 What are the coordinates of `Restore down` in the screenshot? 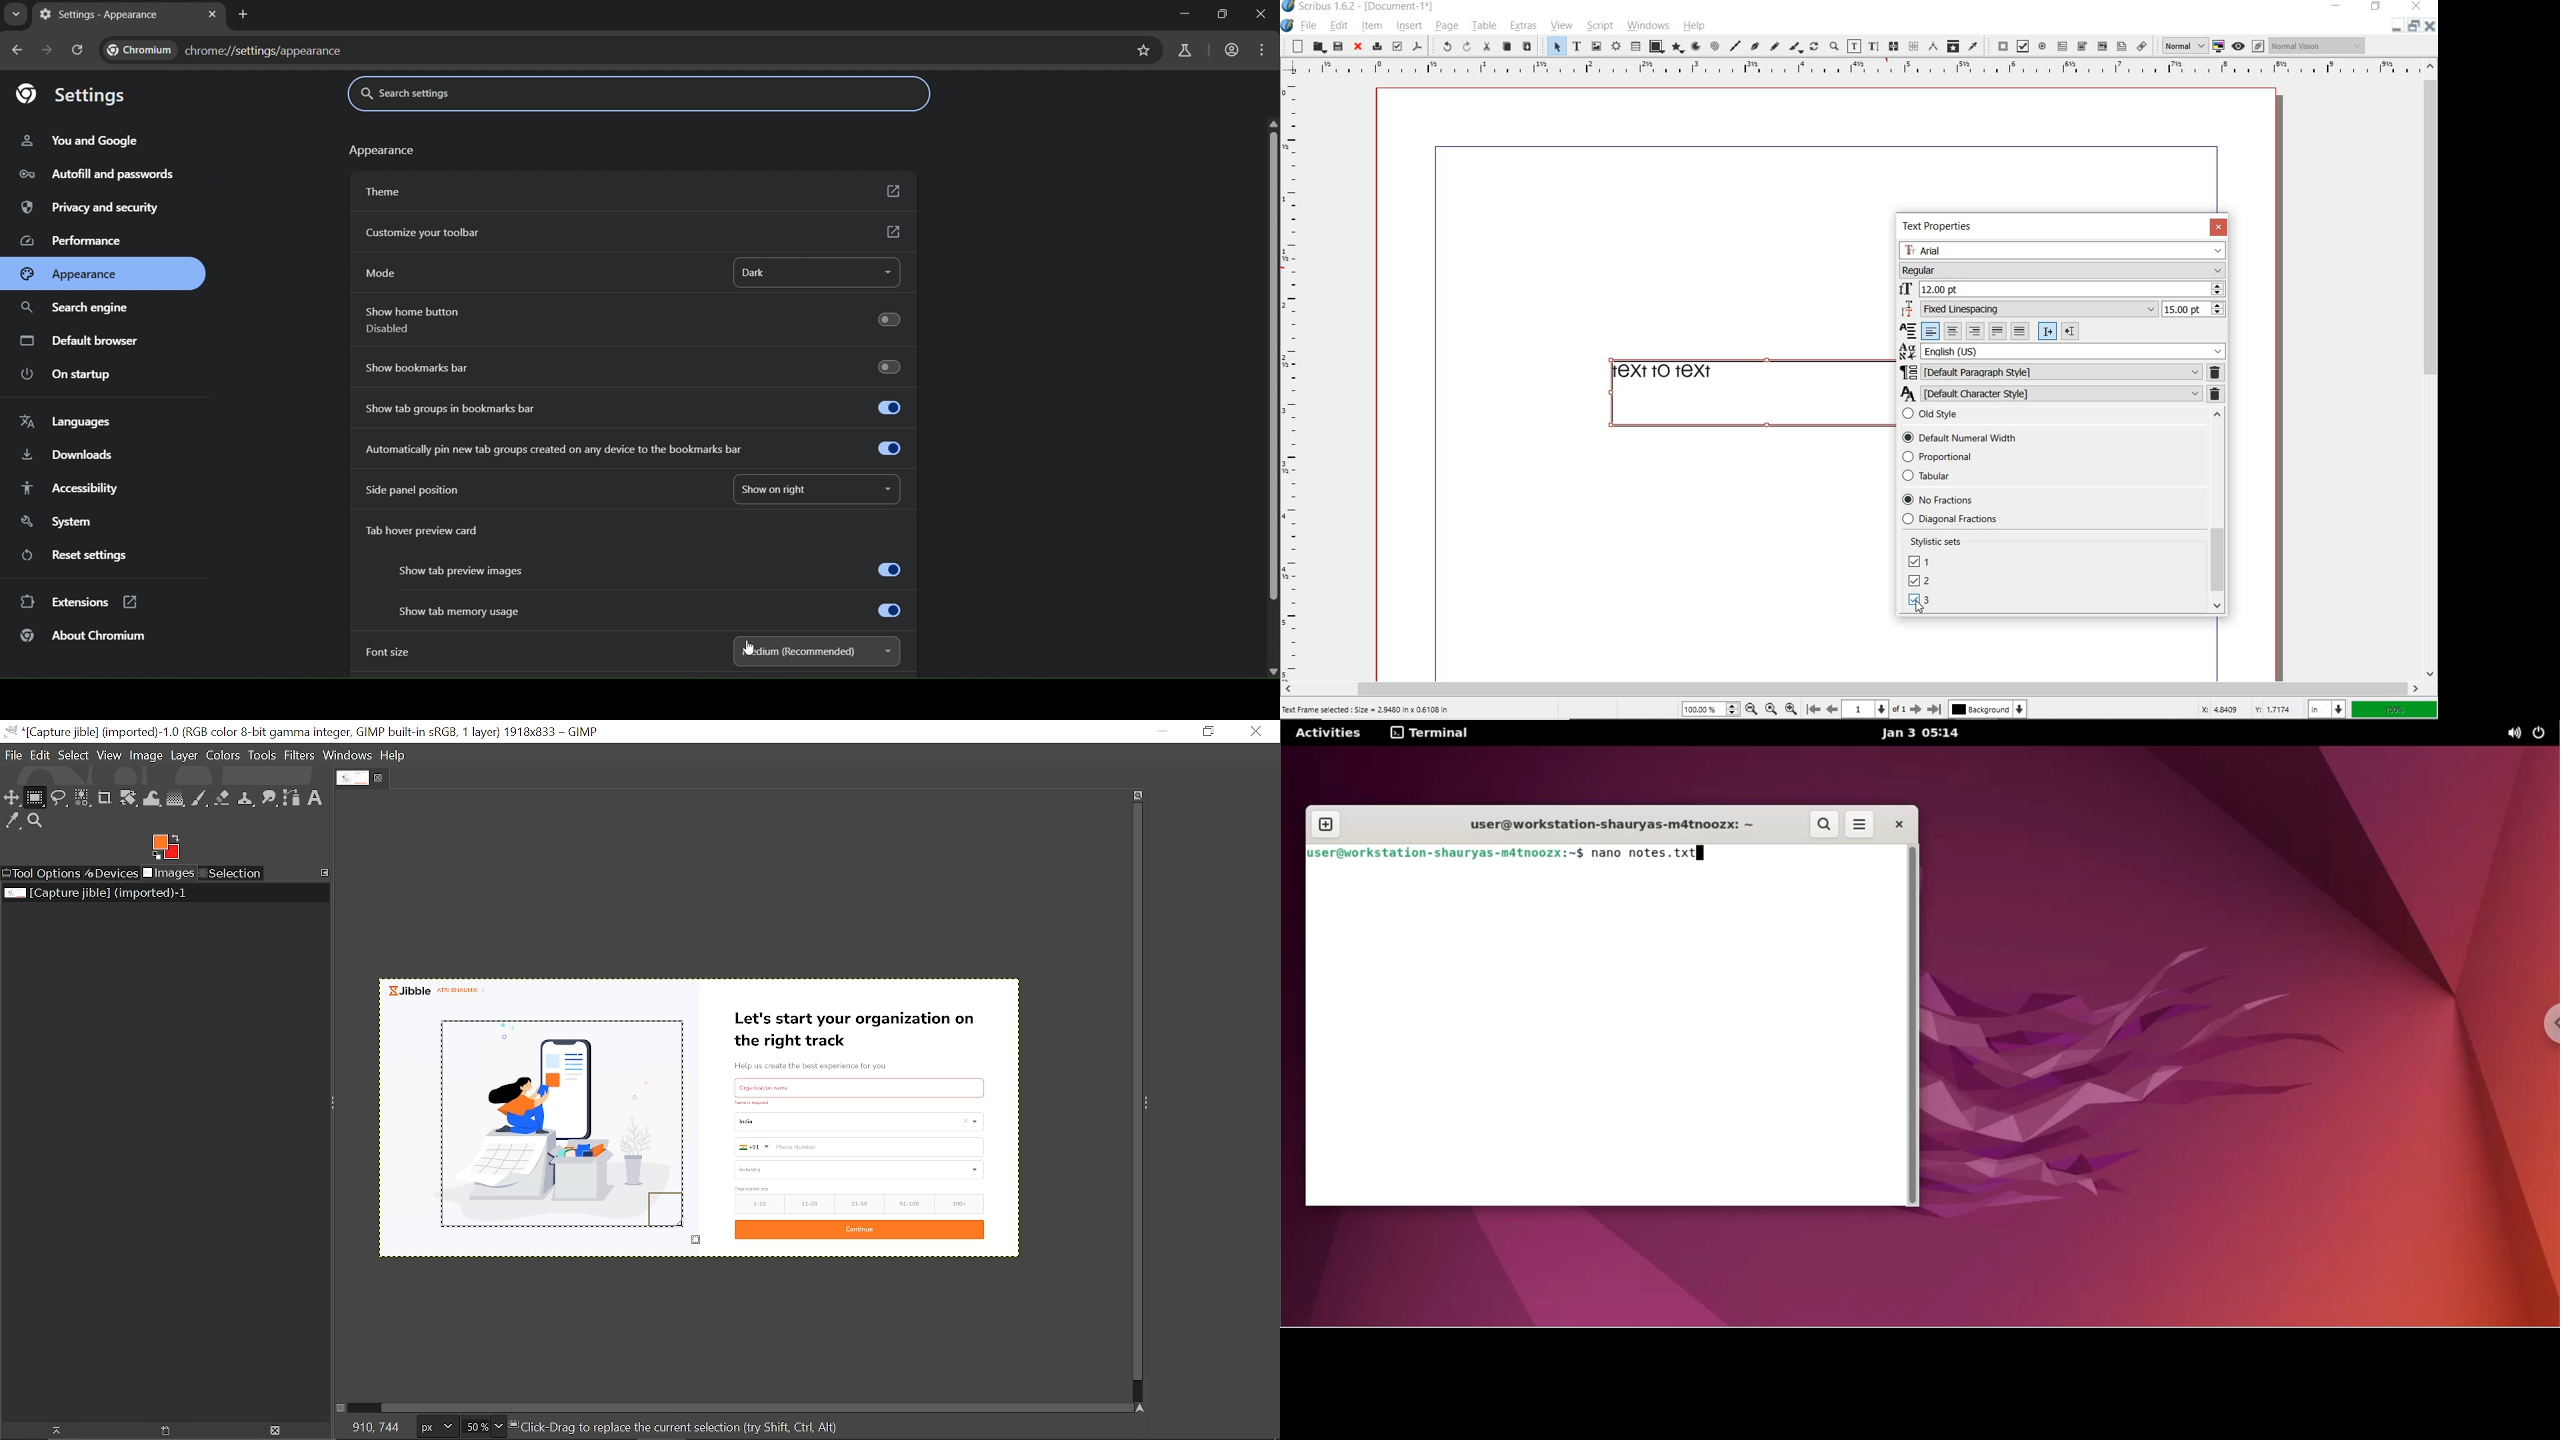 It's located at (2395, 27).